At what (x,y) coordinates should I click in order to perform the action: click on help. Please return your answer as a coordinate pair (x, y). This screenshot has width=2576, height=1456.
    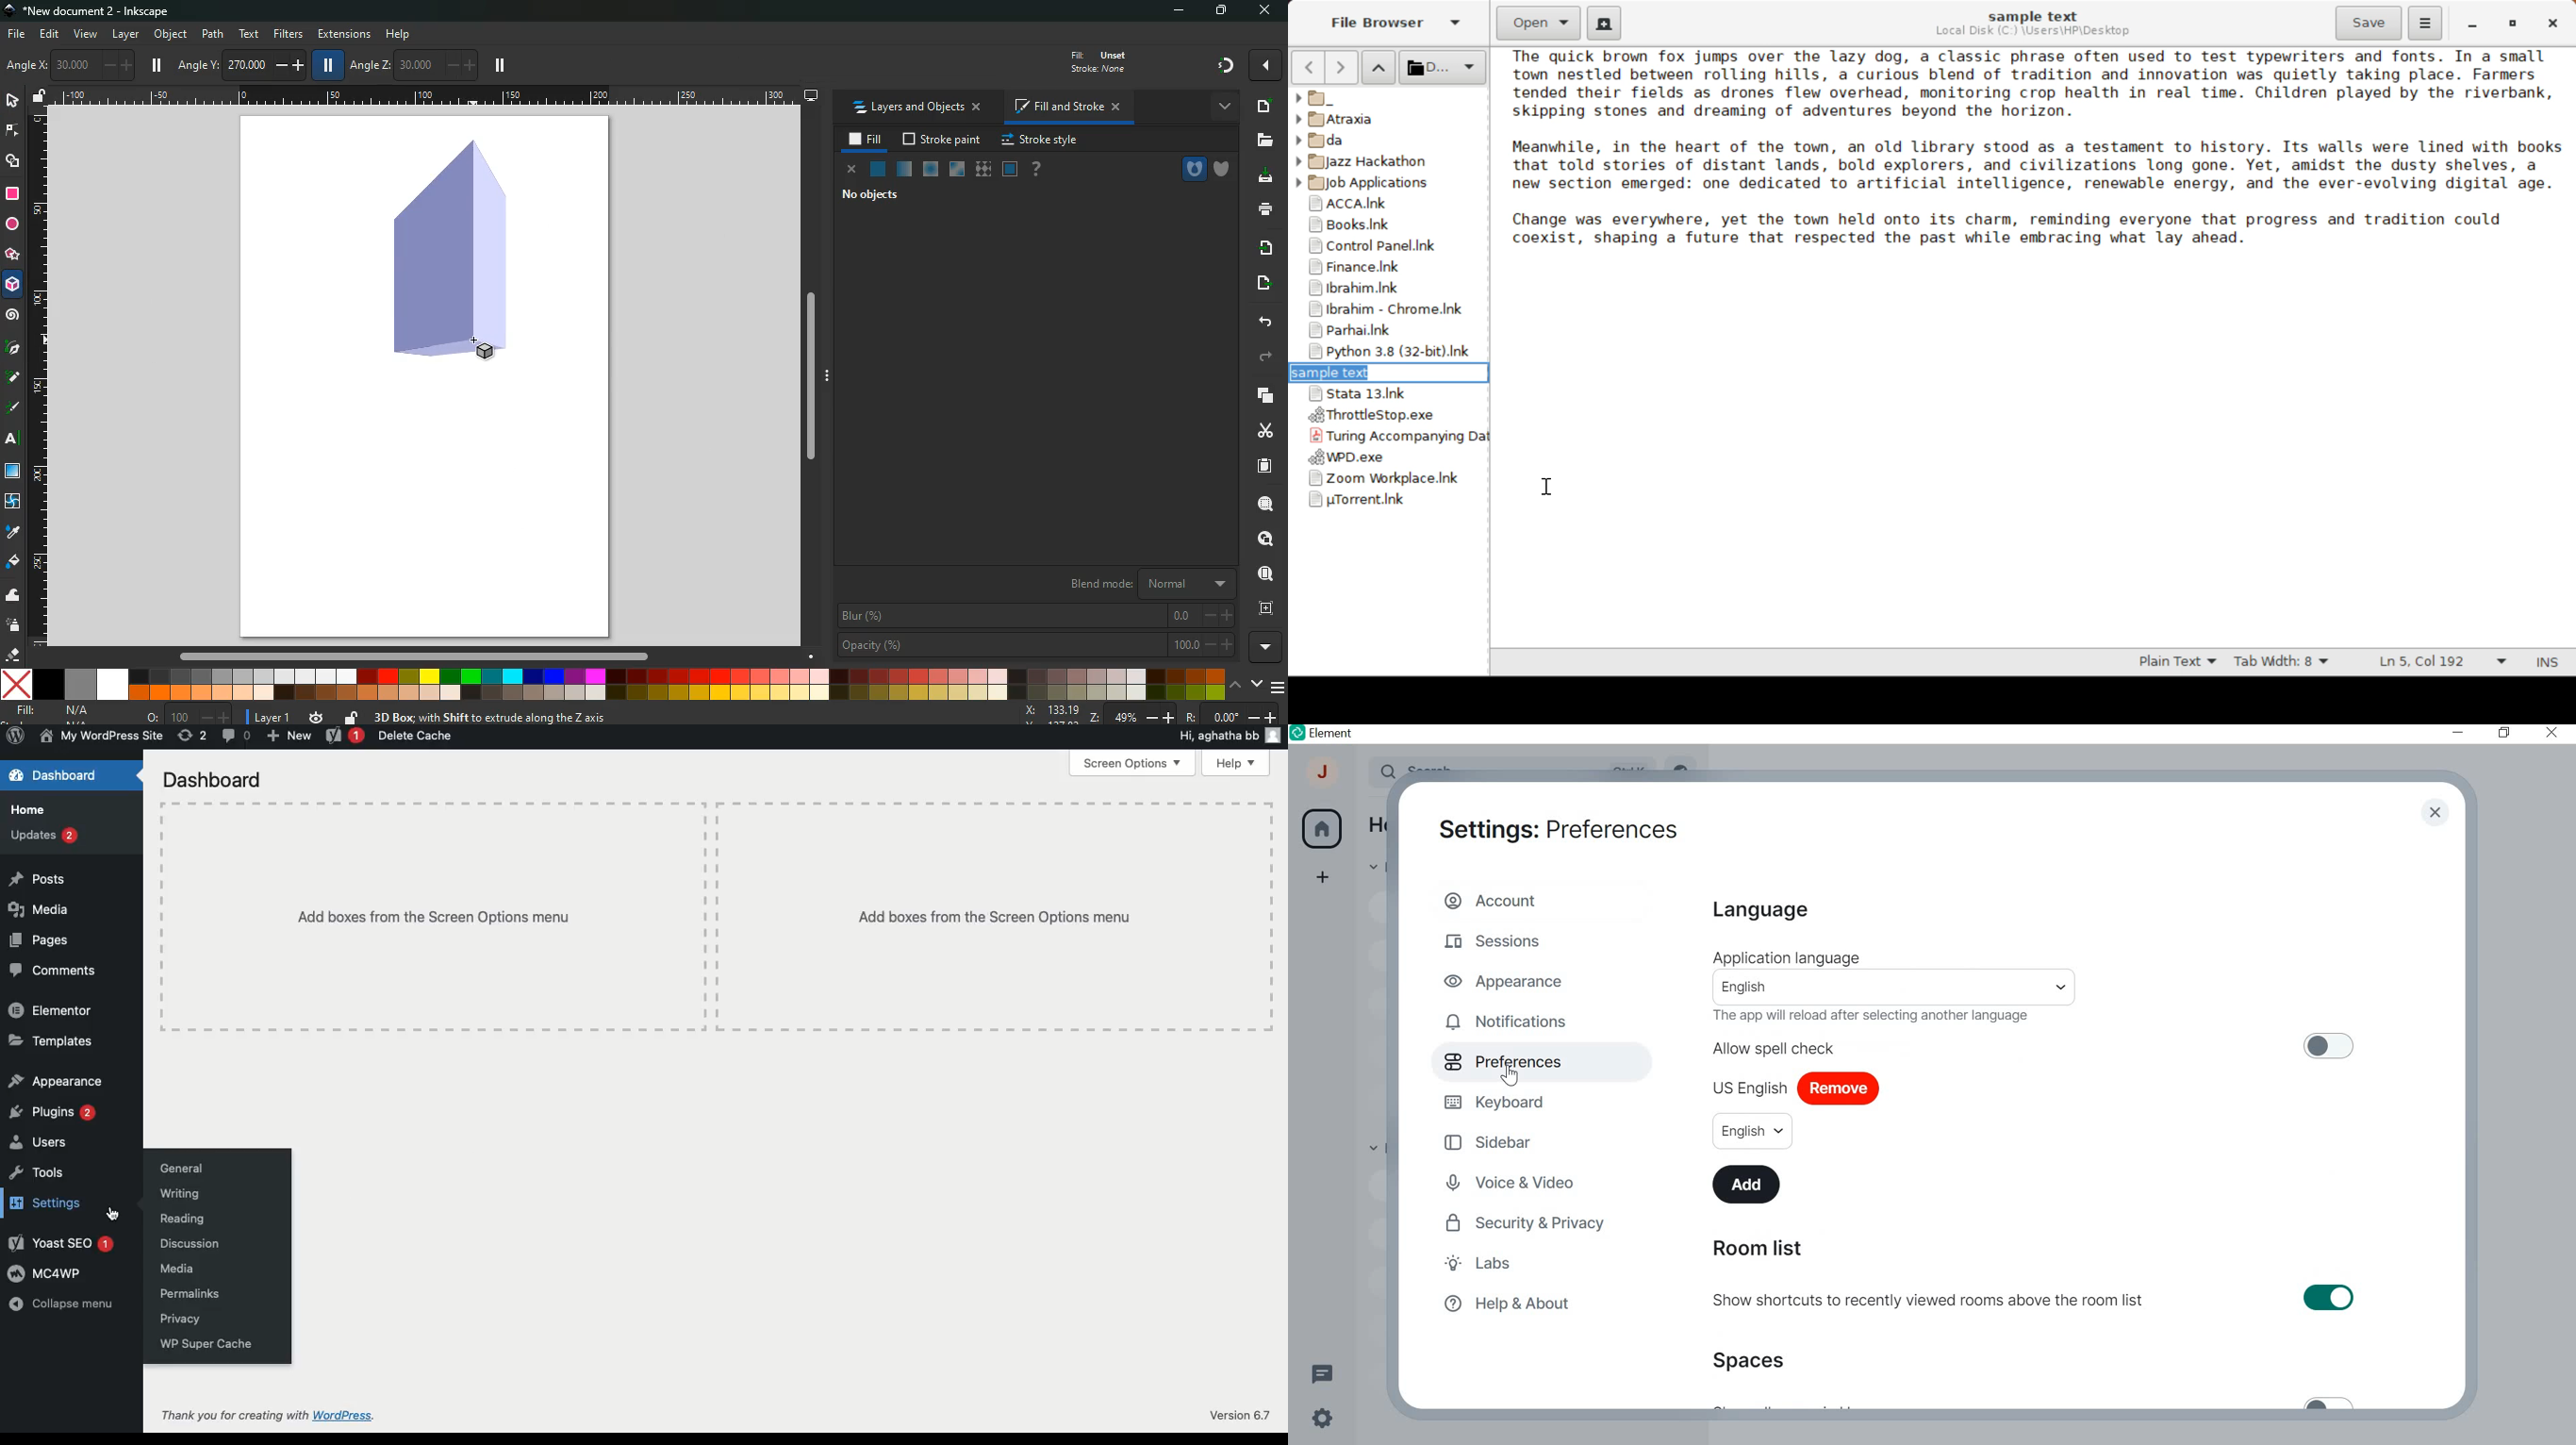
    Looking at the image, I should click on (405, 34).